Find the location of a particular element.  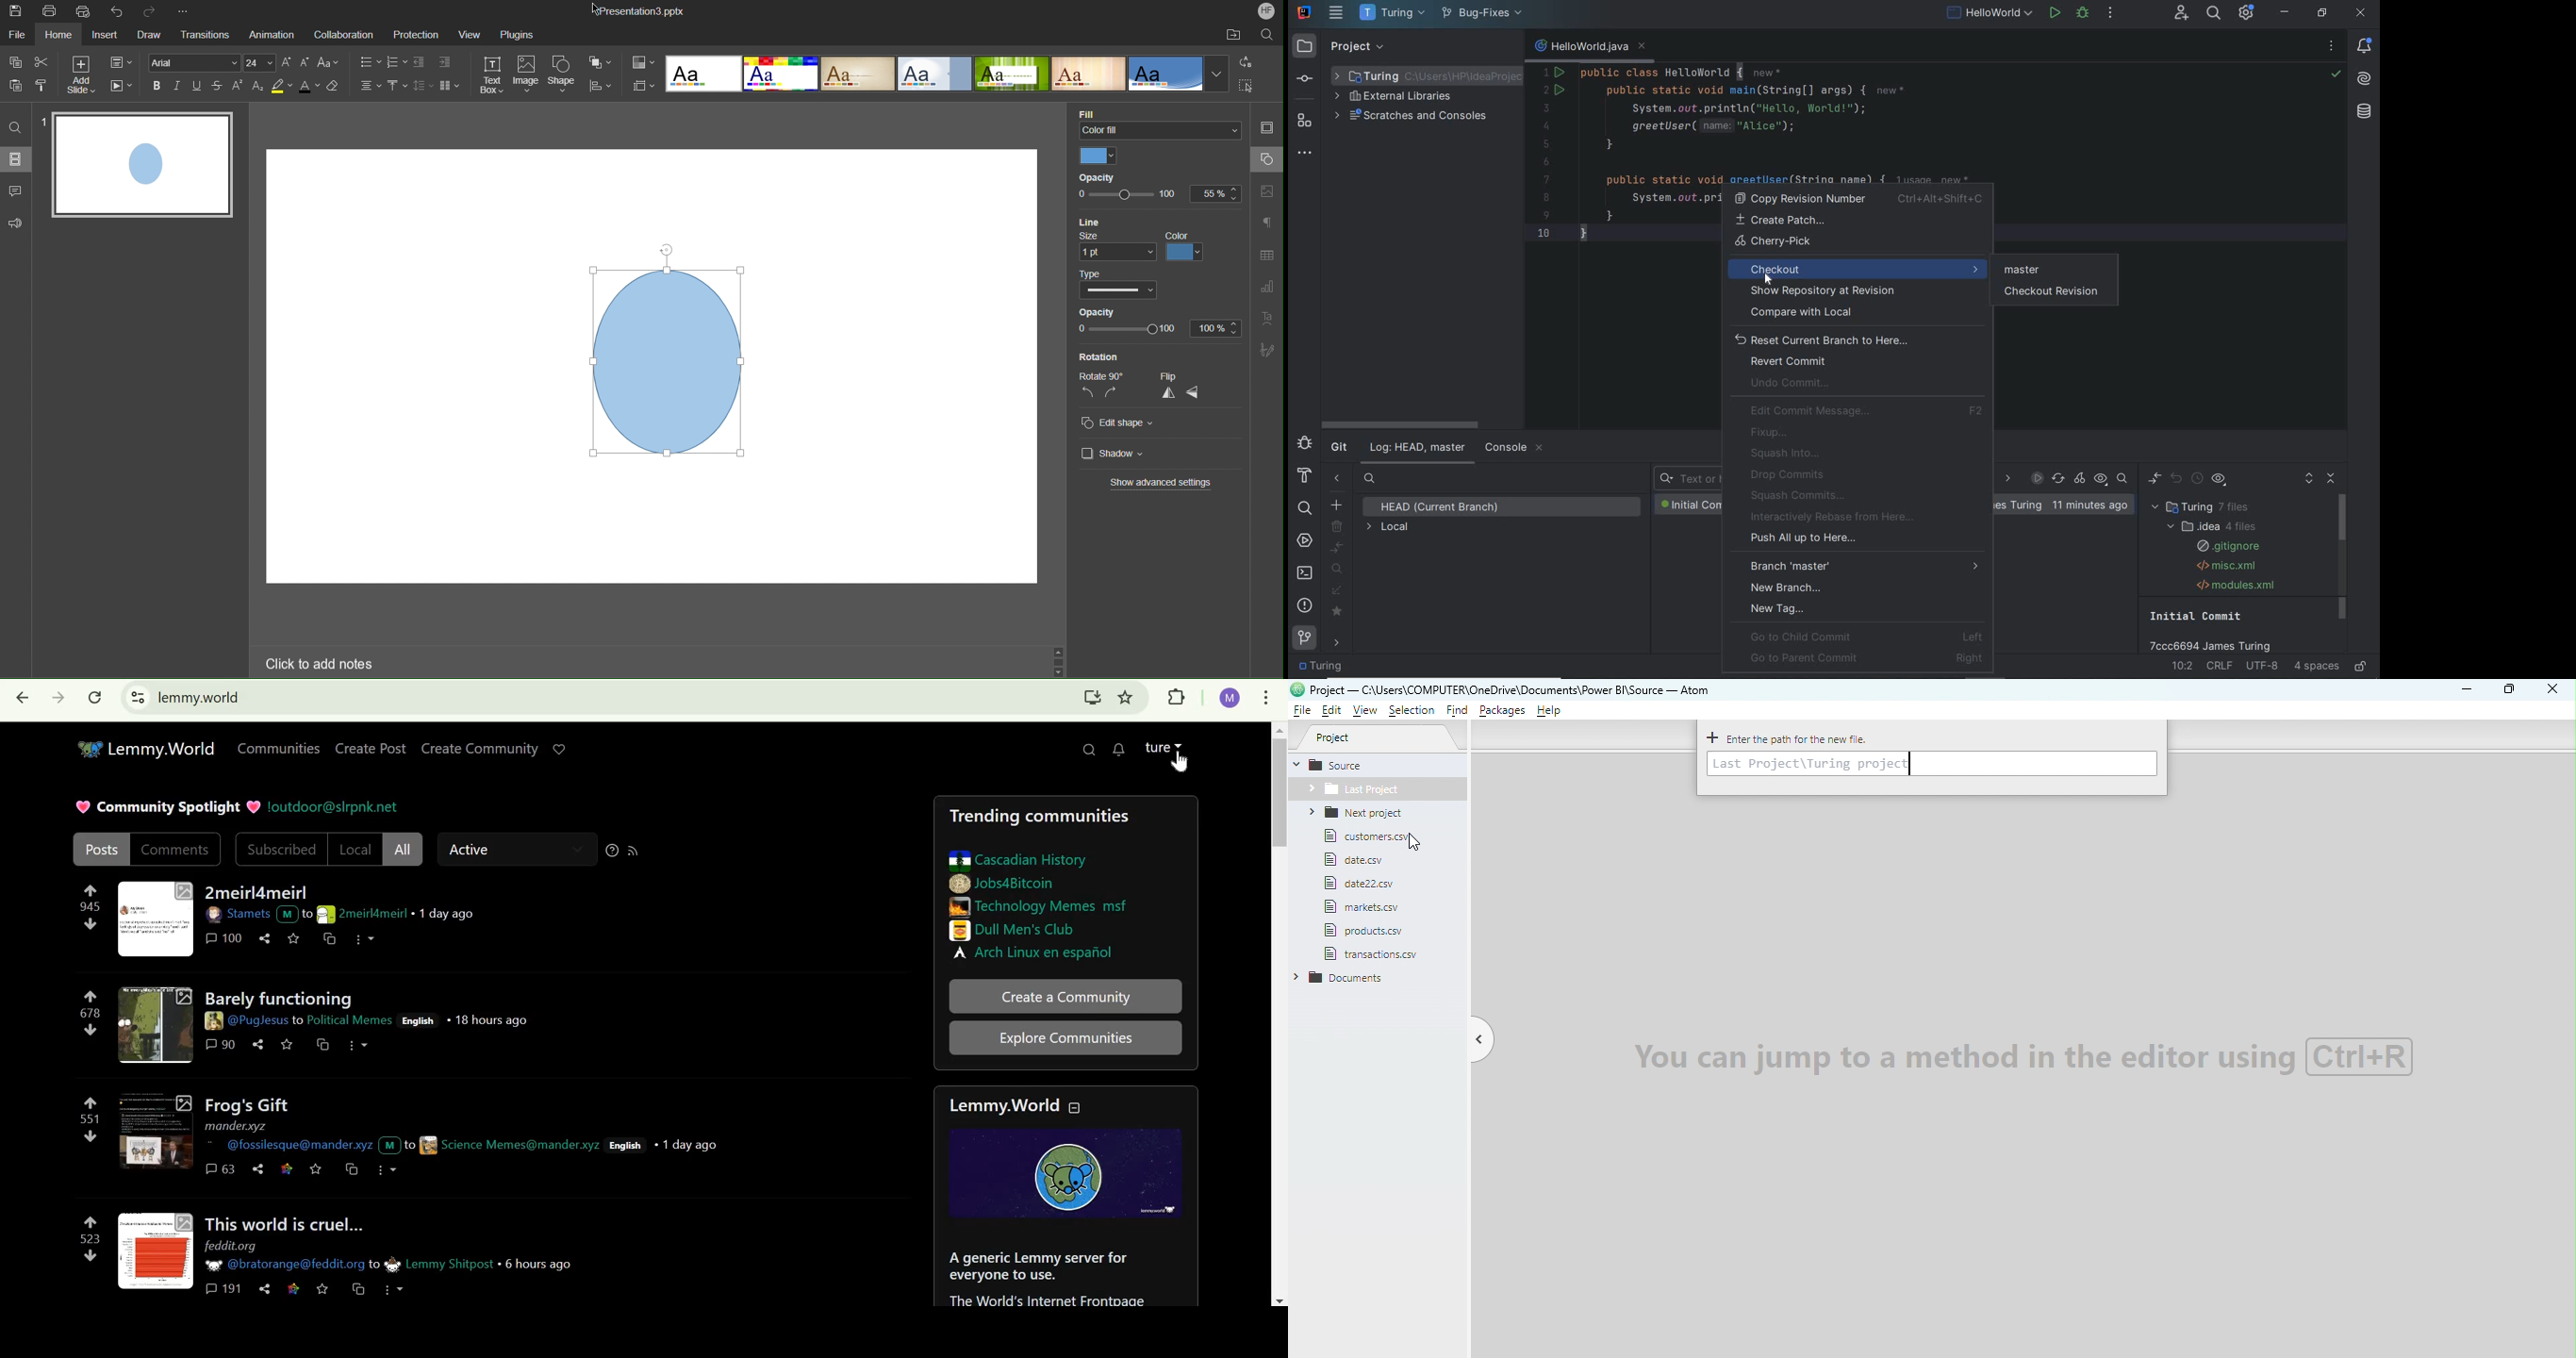

18 hours ago is located at coordinates (490, 1021).